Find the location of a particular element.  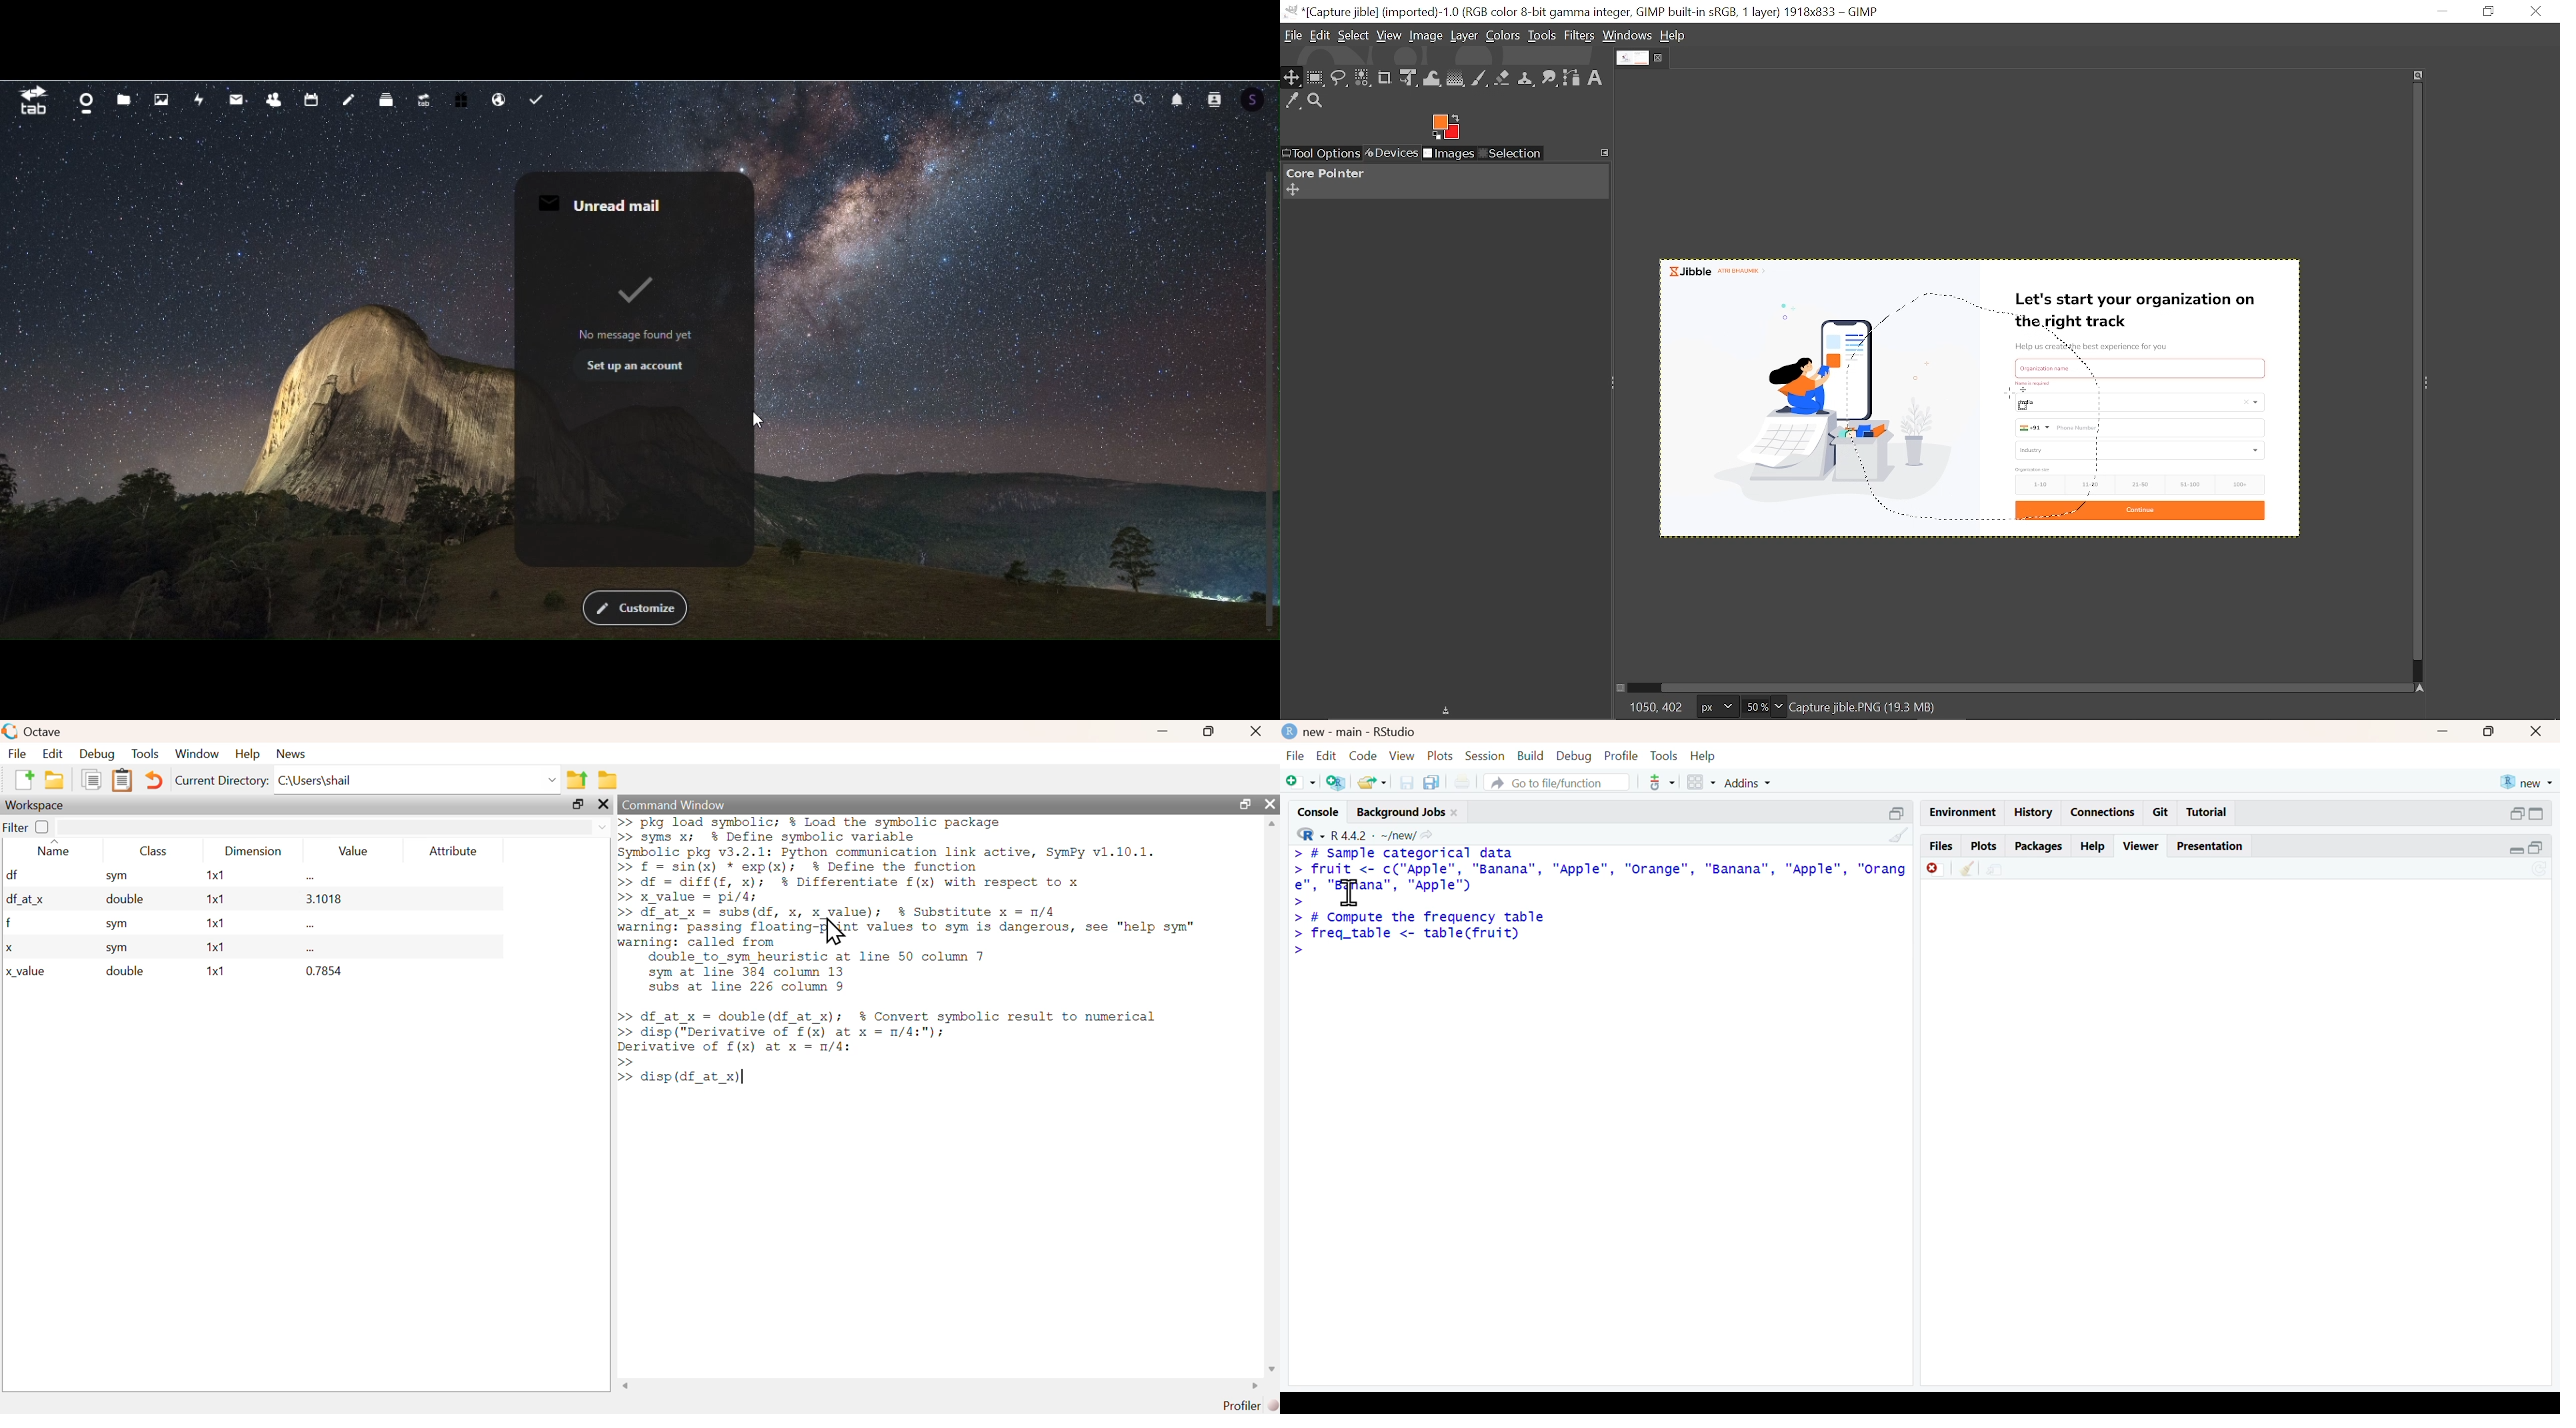

Copy is located at coordinates (92, 780).